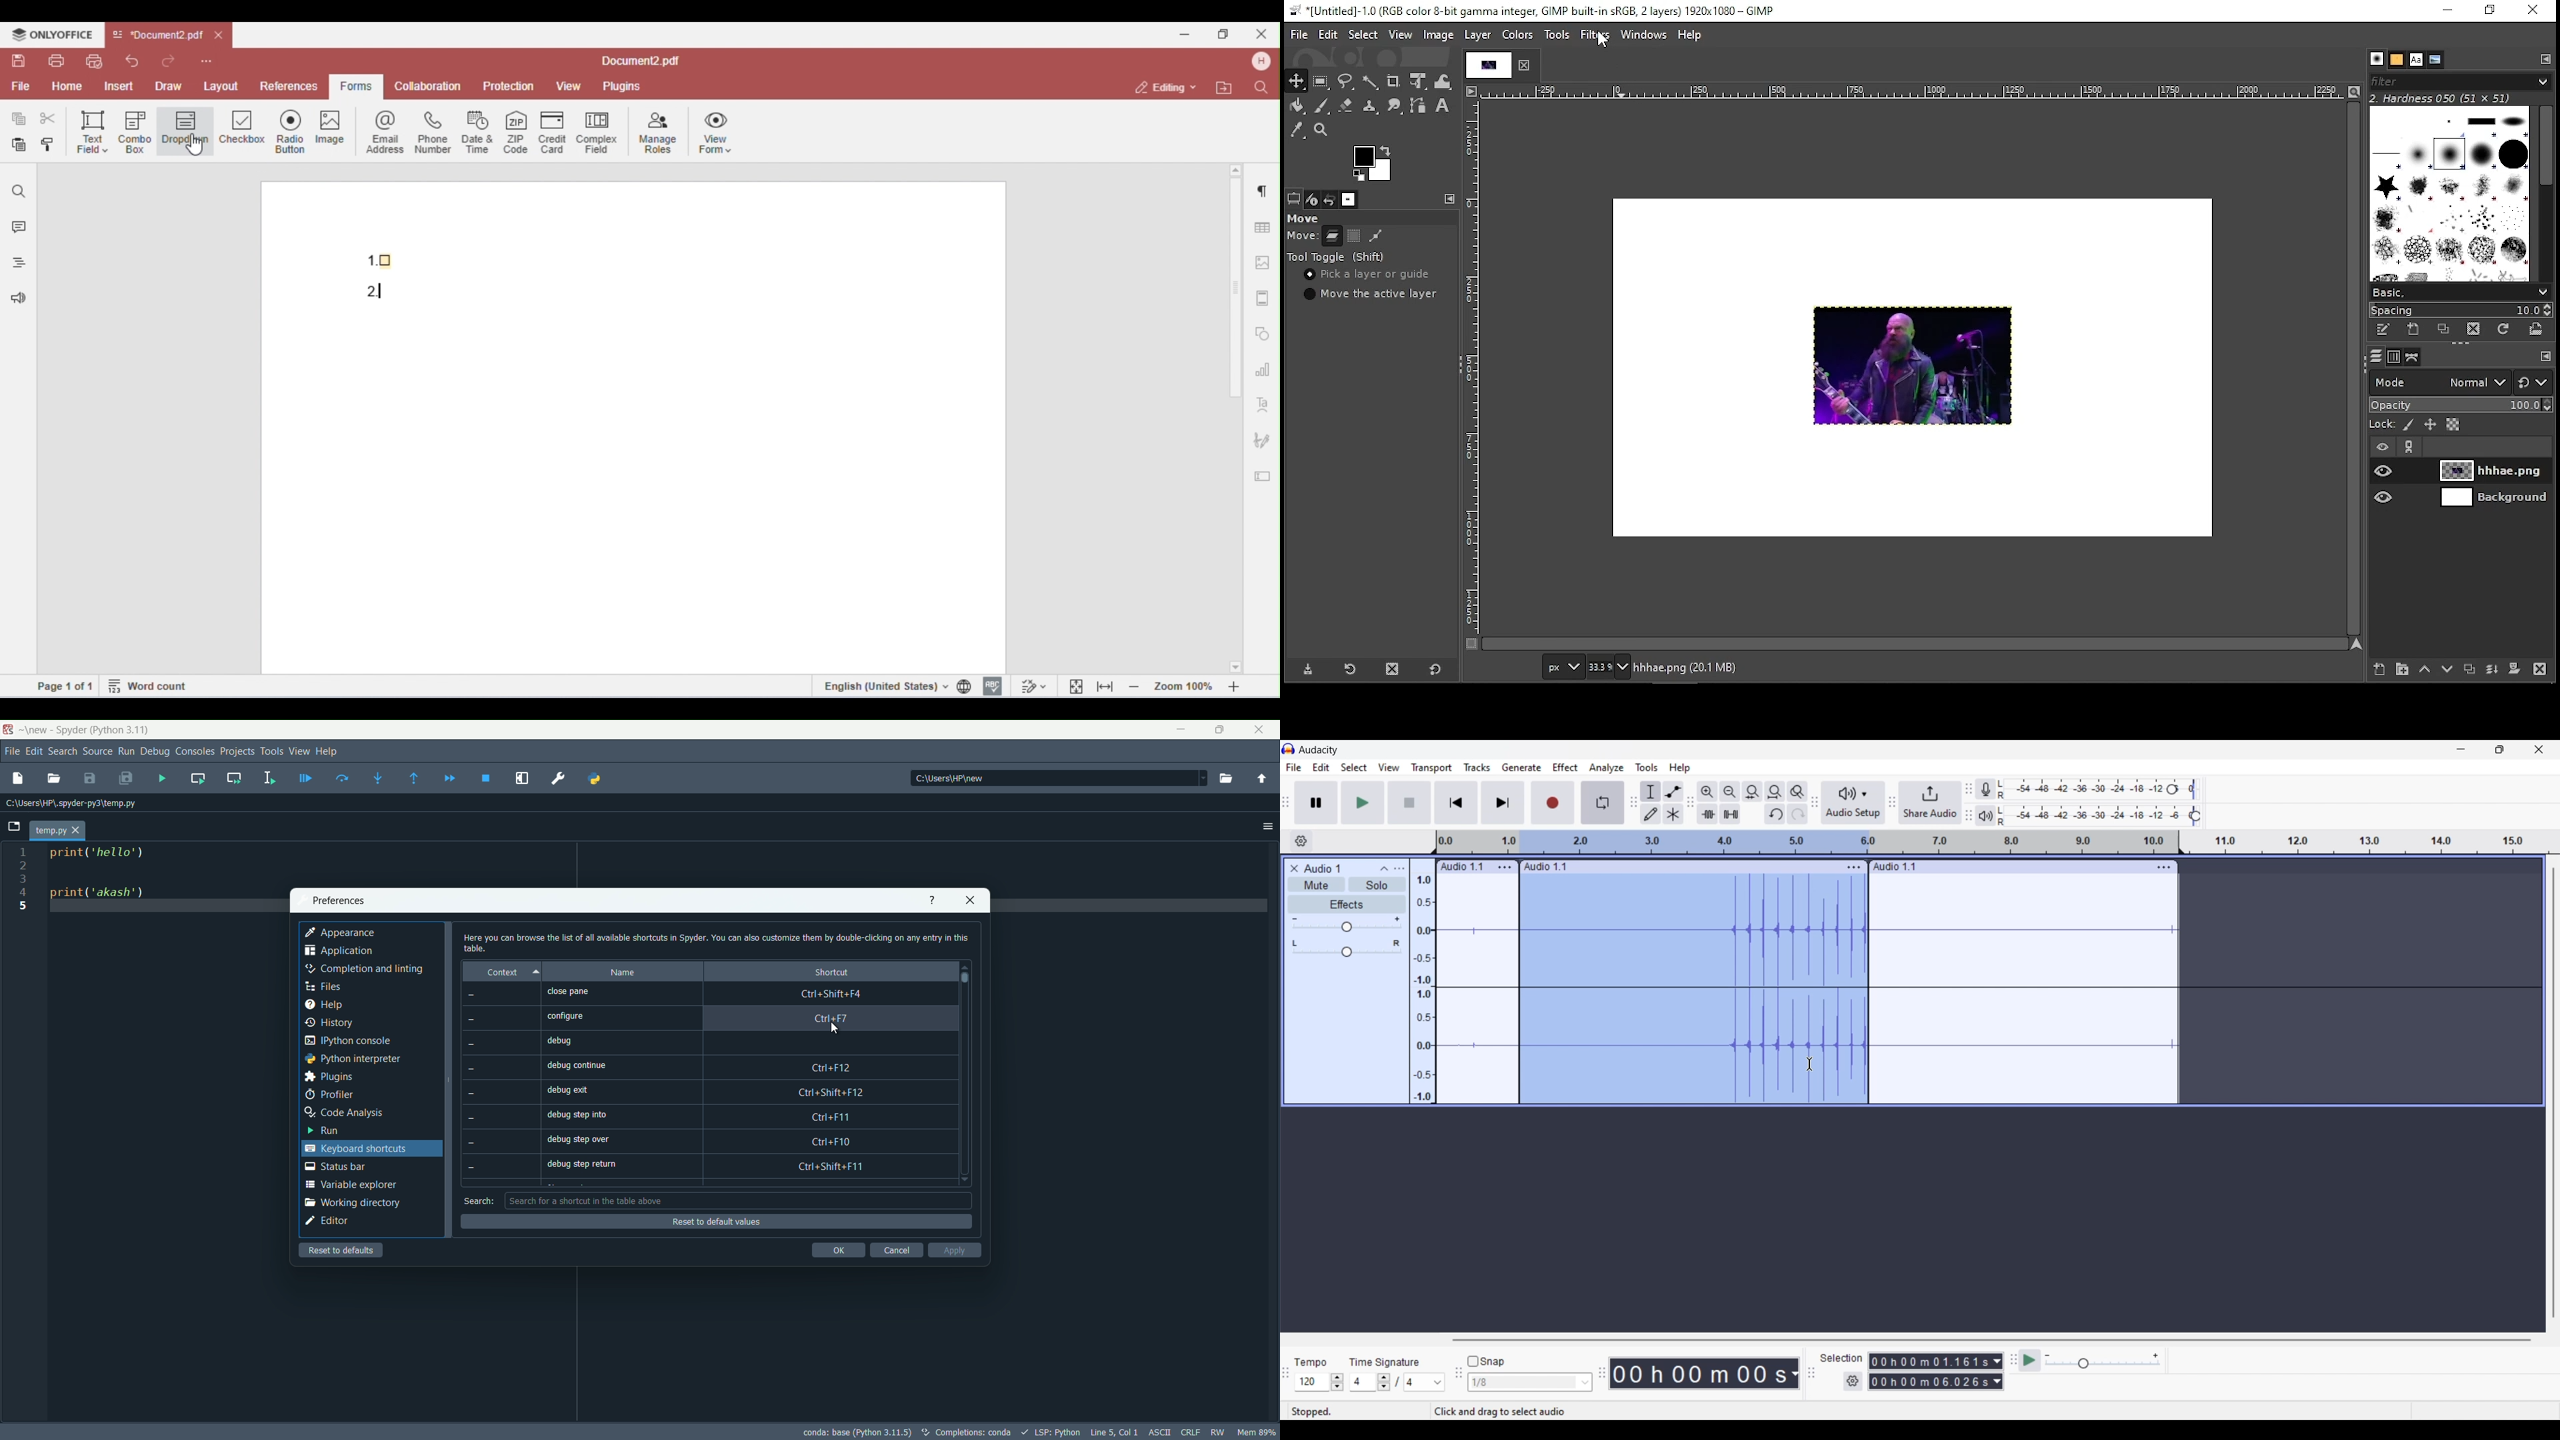  I want to click on paths, so click(2414, 356).